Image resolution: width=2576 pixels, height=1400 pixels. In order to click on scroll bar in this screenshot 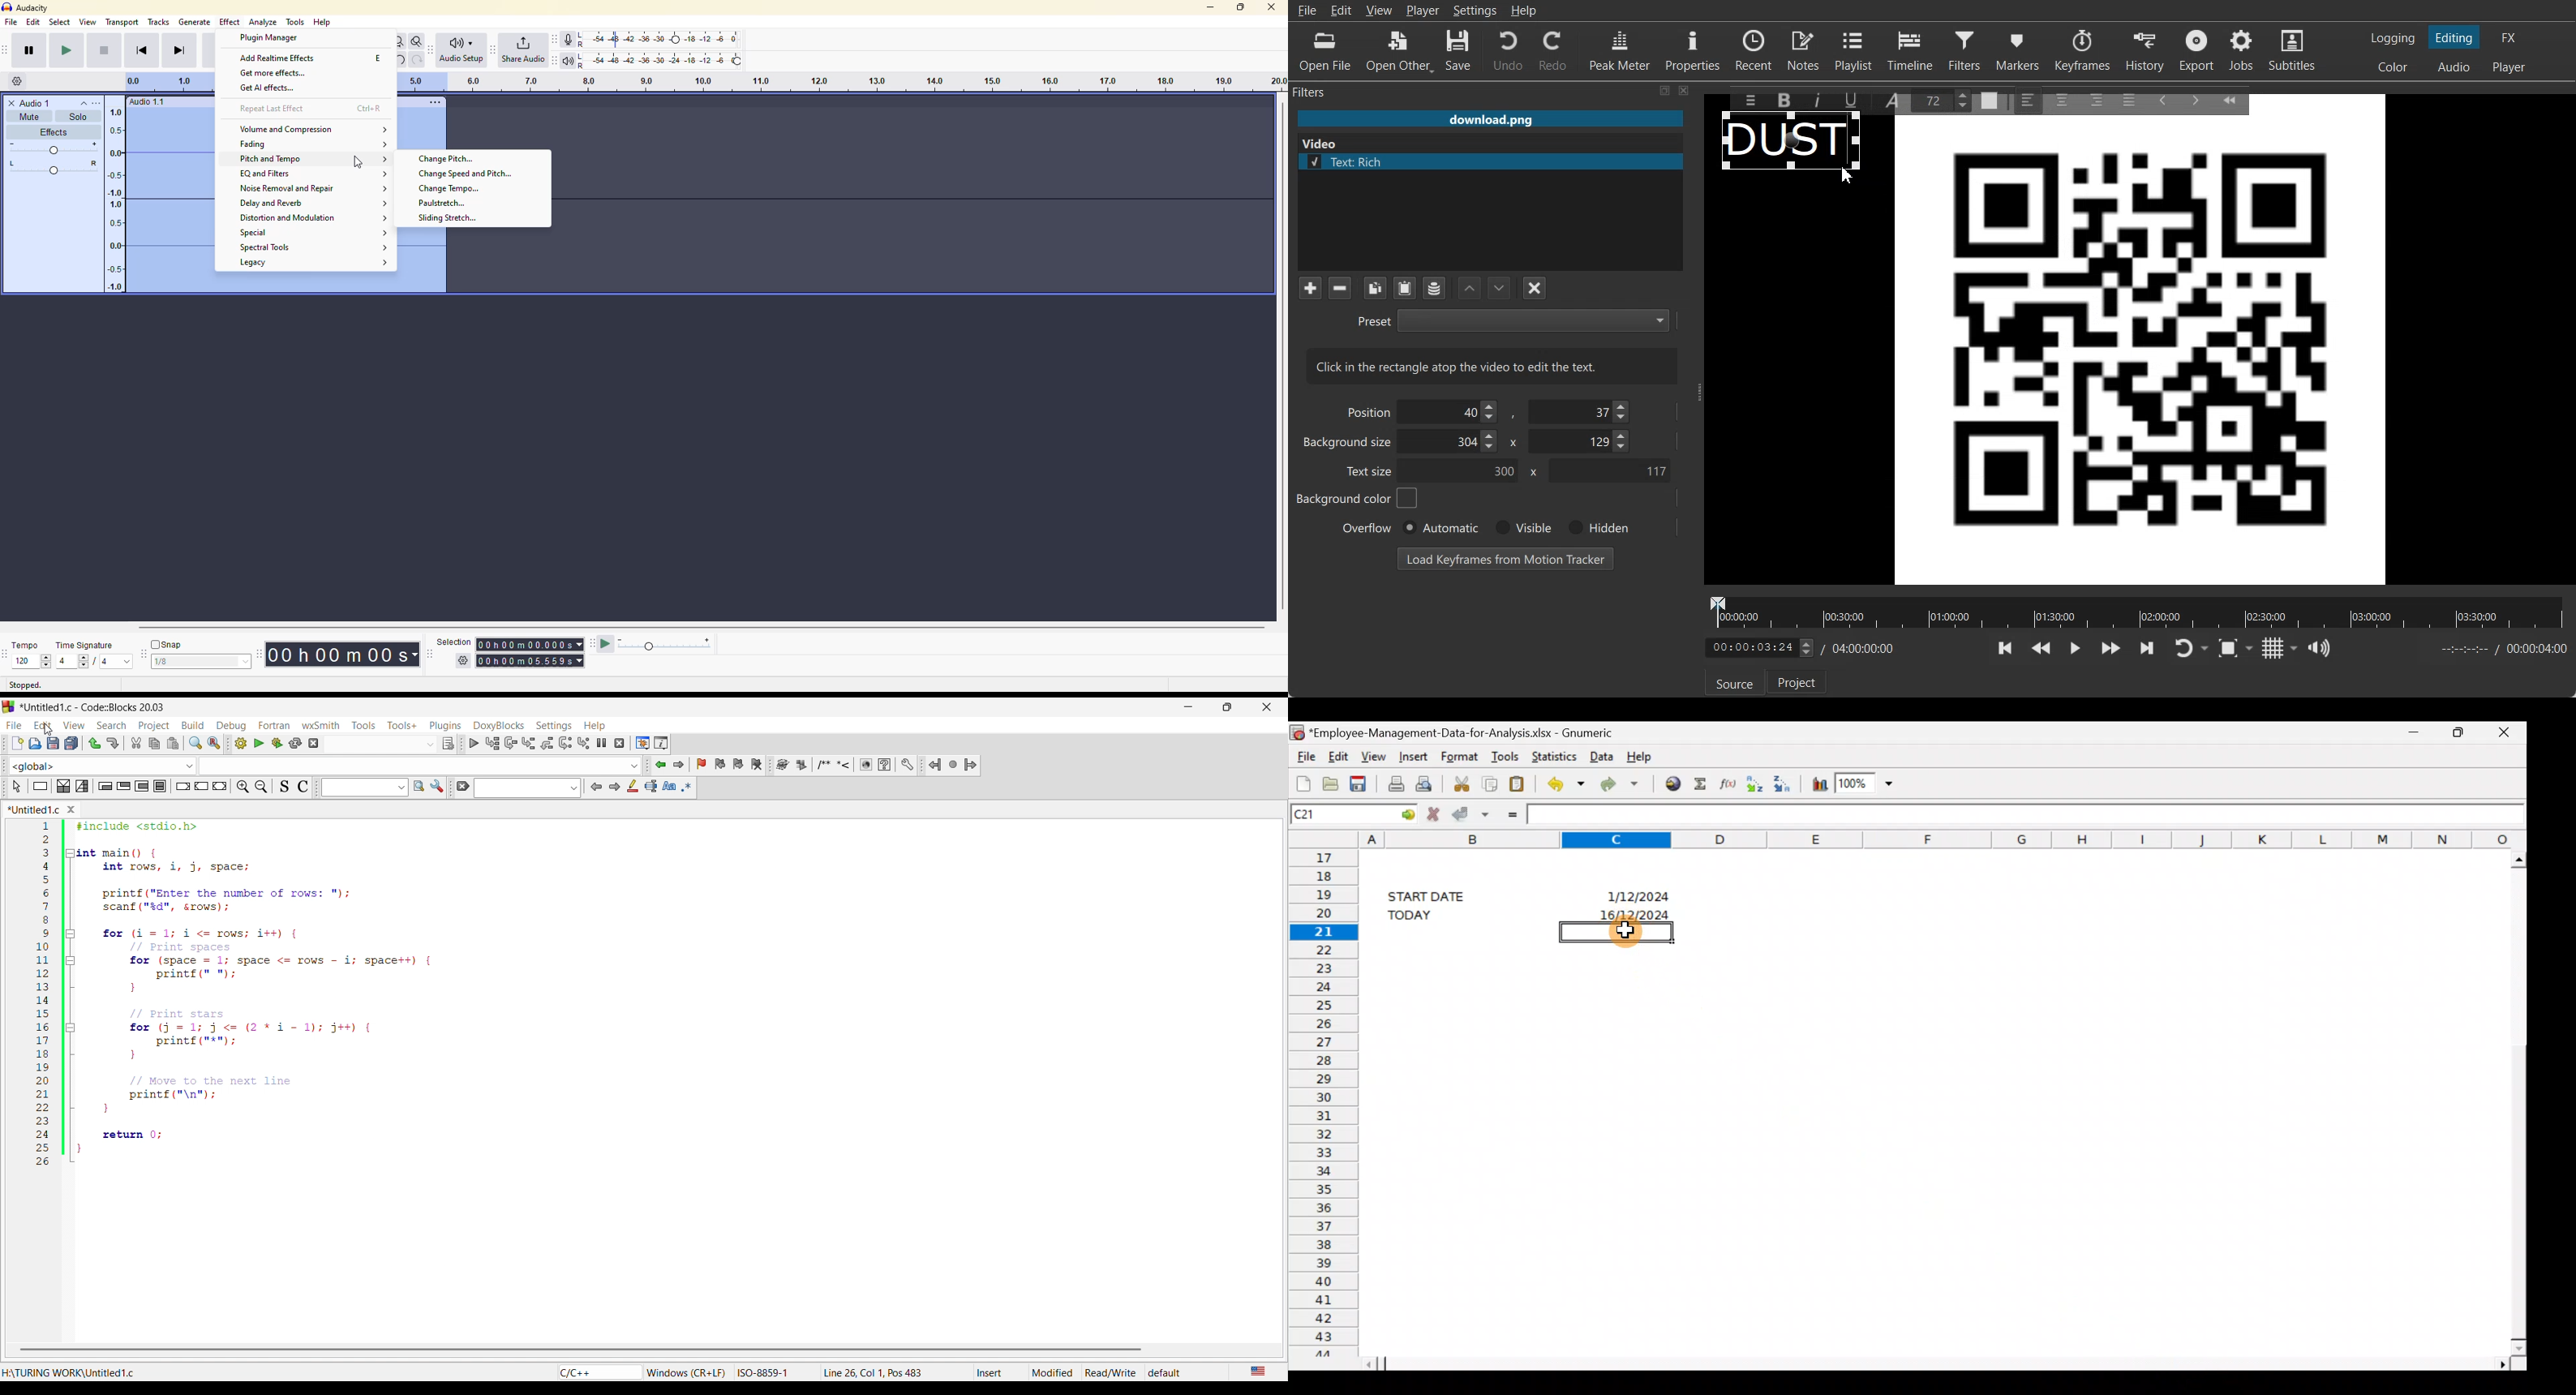, I will do `click(635, 1350)`.